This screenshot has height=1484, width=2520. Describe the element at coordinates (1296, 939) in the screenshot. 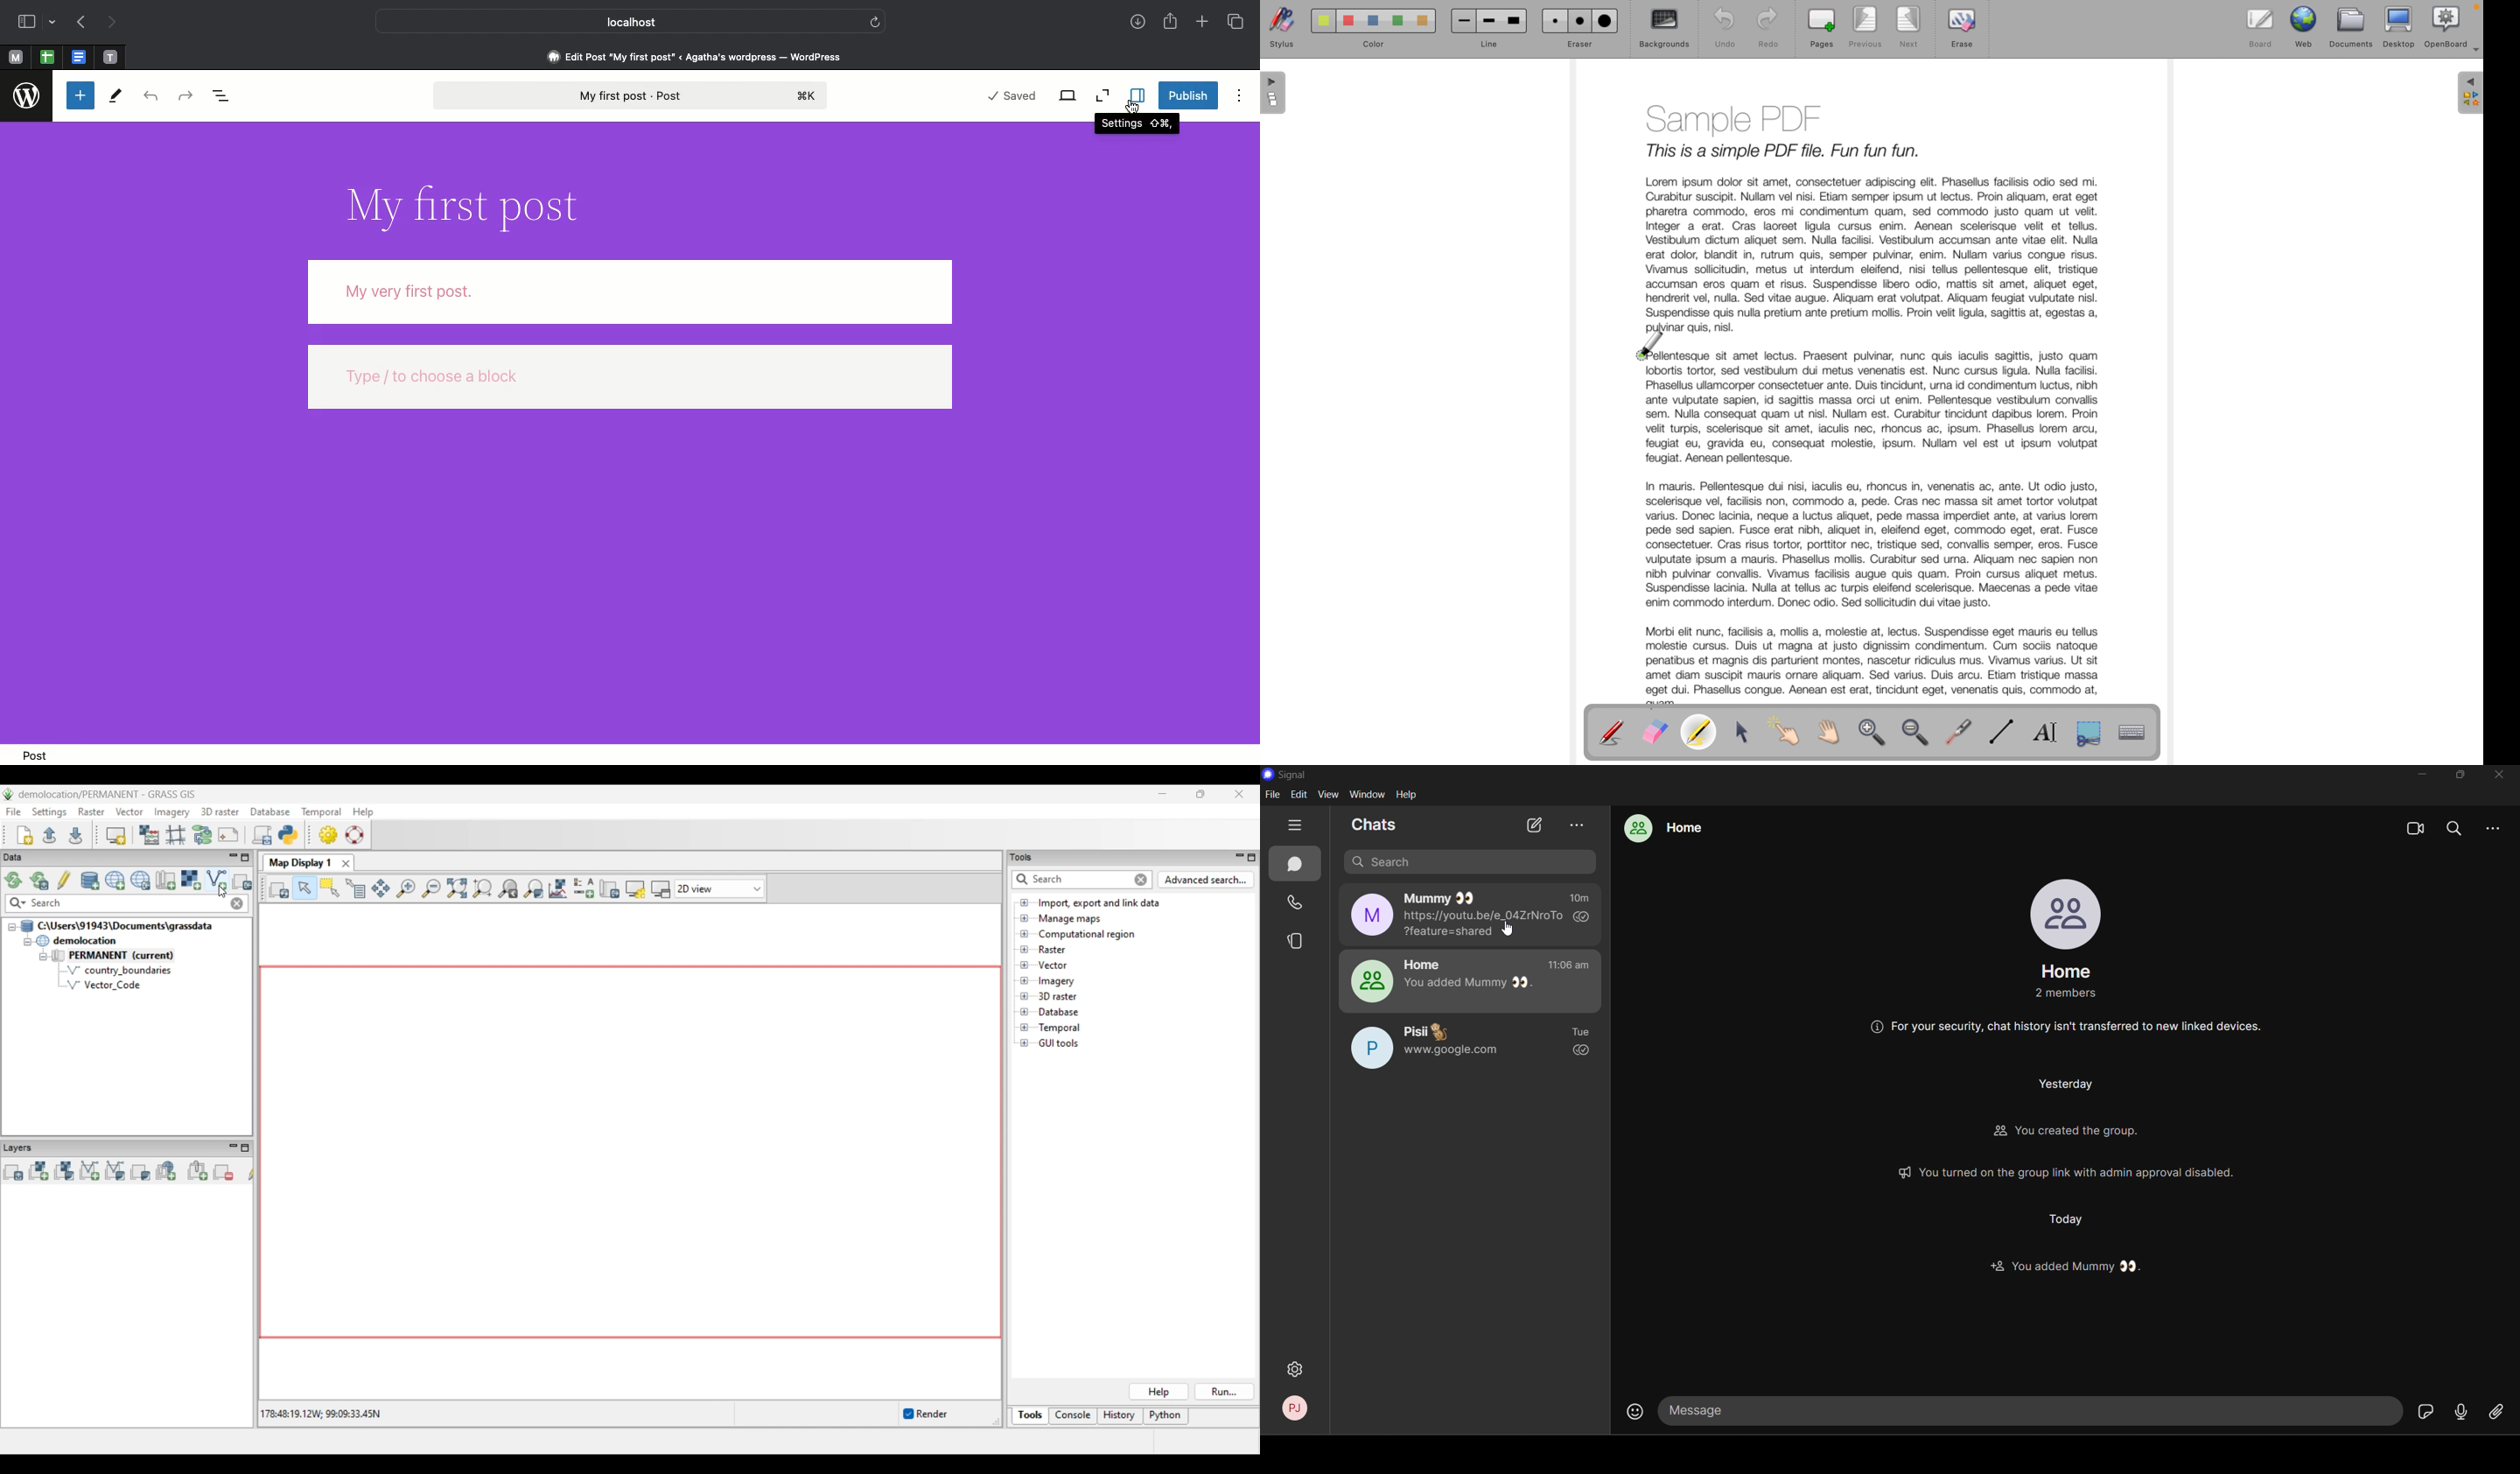

I see `stories` at that location.